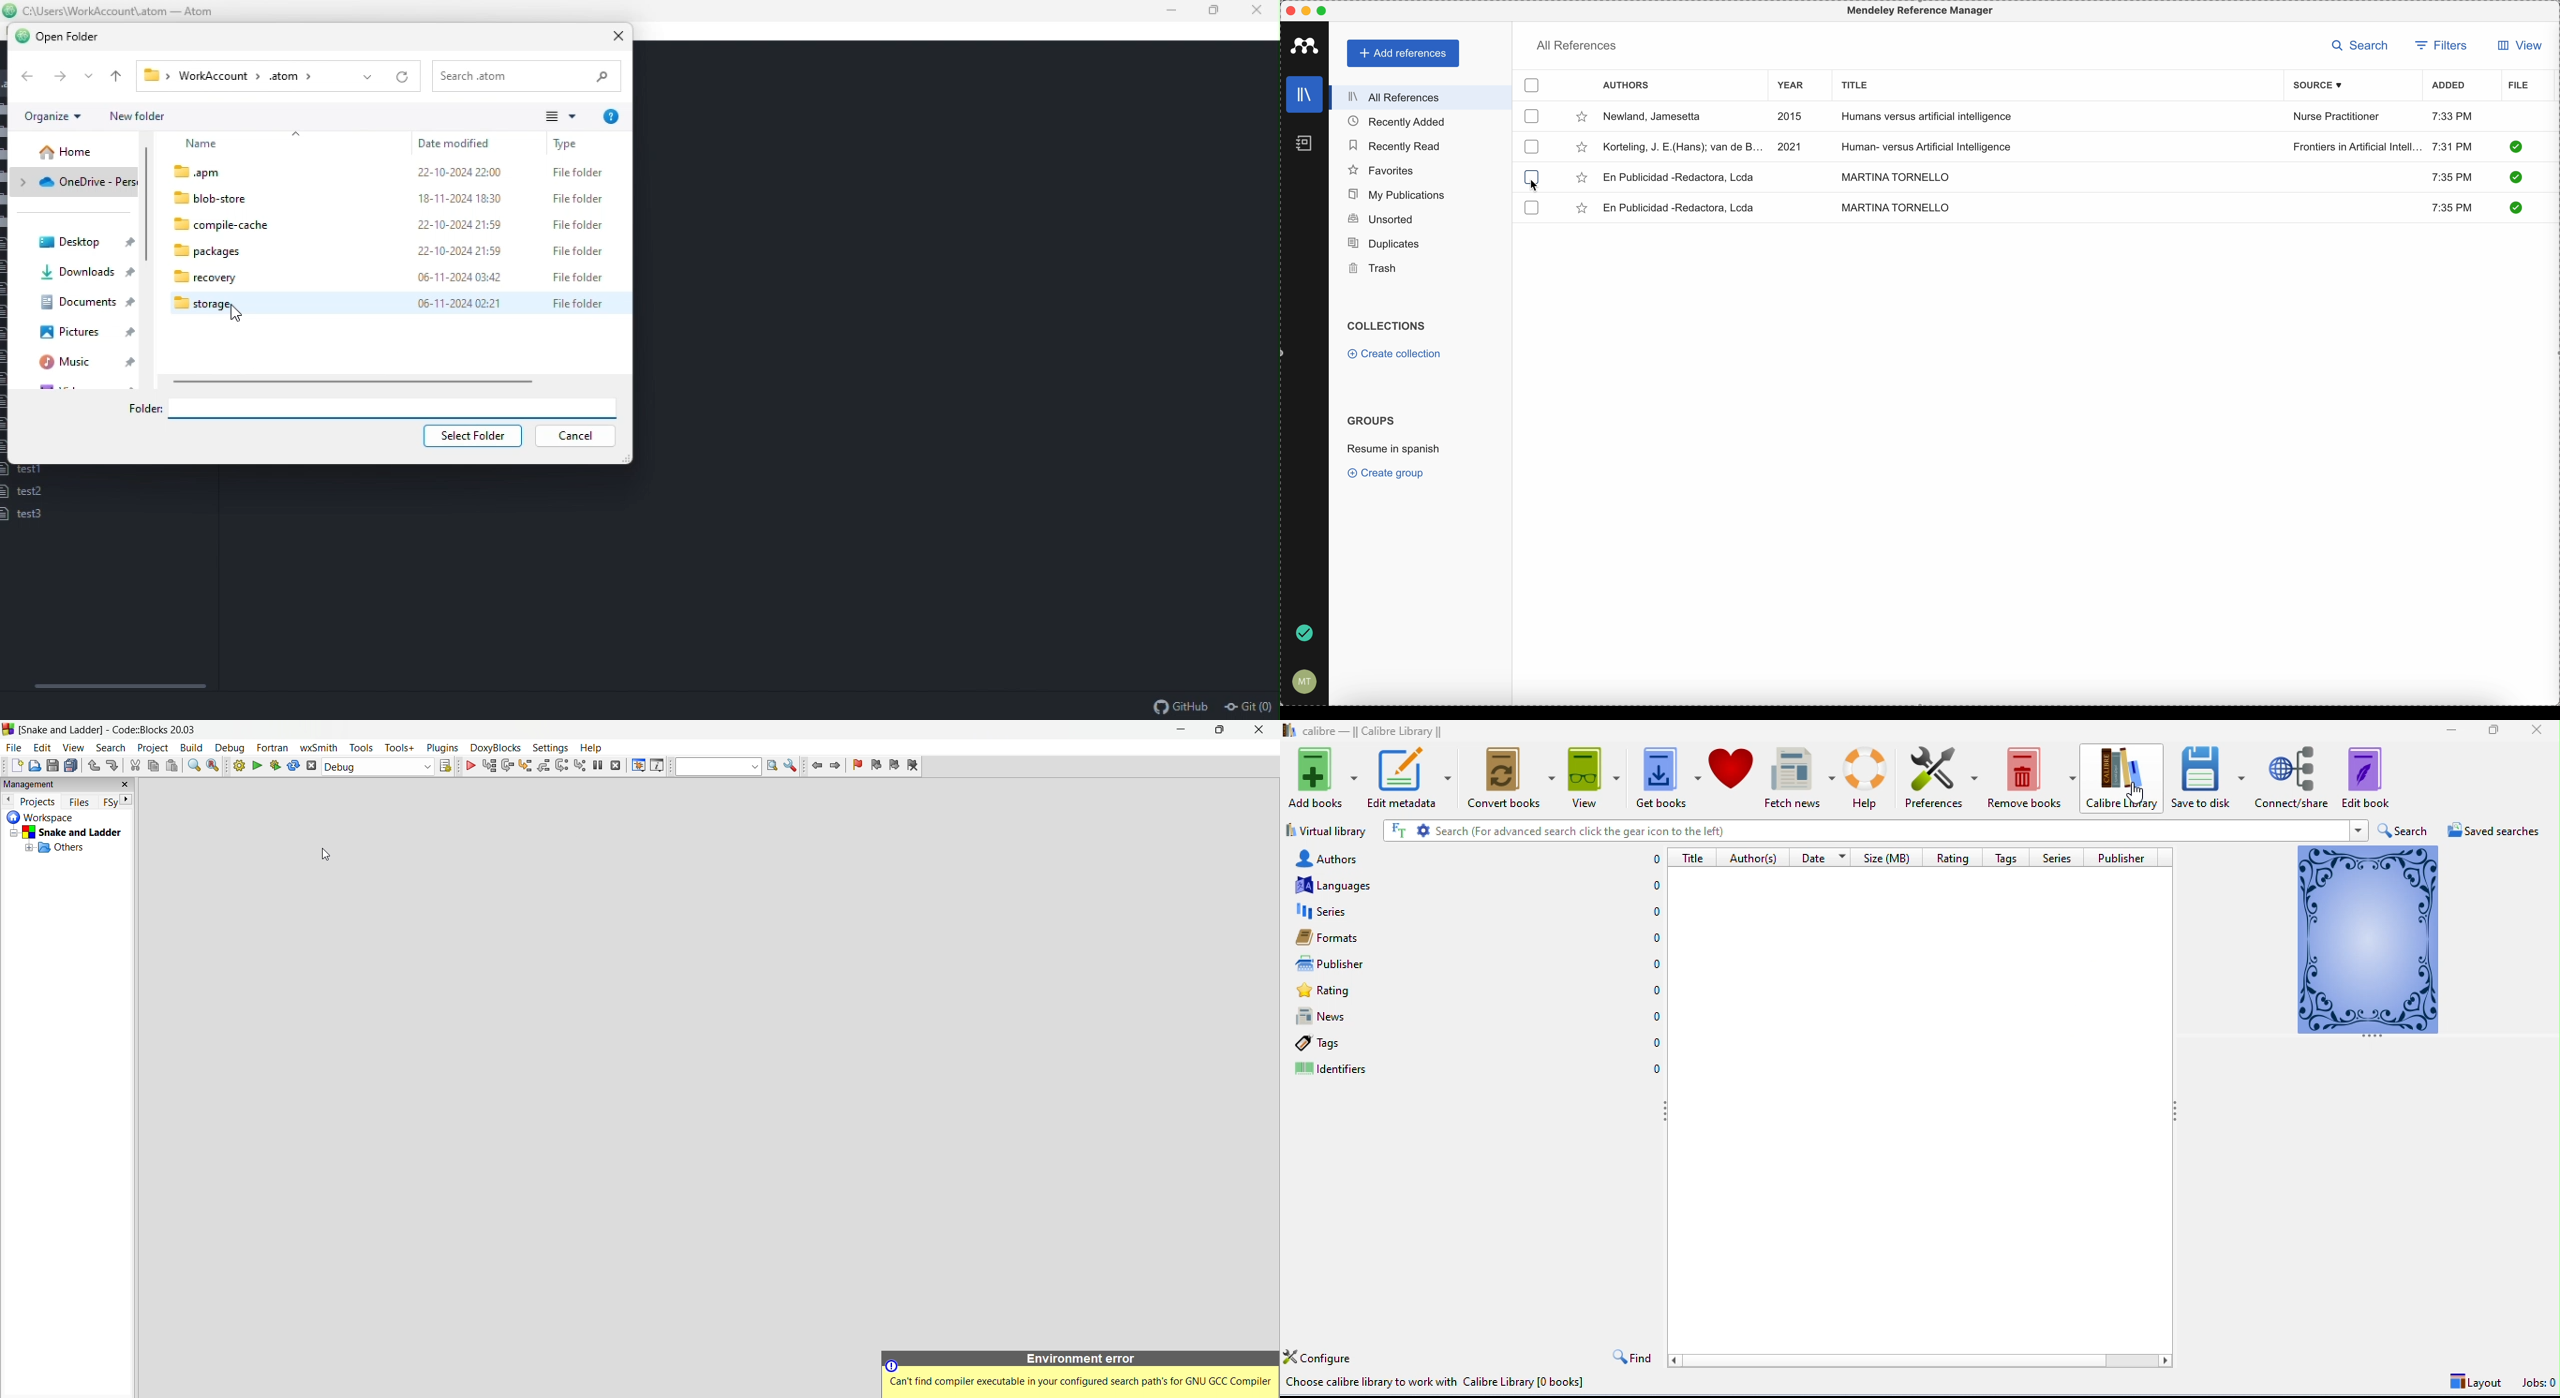 The width and height of the screenshot is (2576, 1400). I want to click on news, so click(1478, 1017).